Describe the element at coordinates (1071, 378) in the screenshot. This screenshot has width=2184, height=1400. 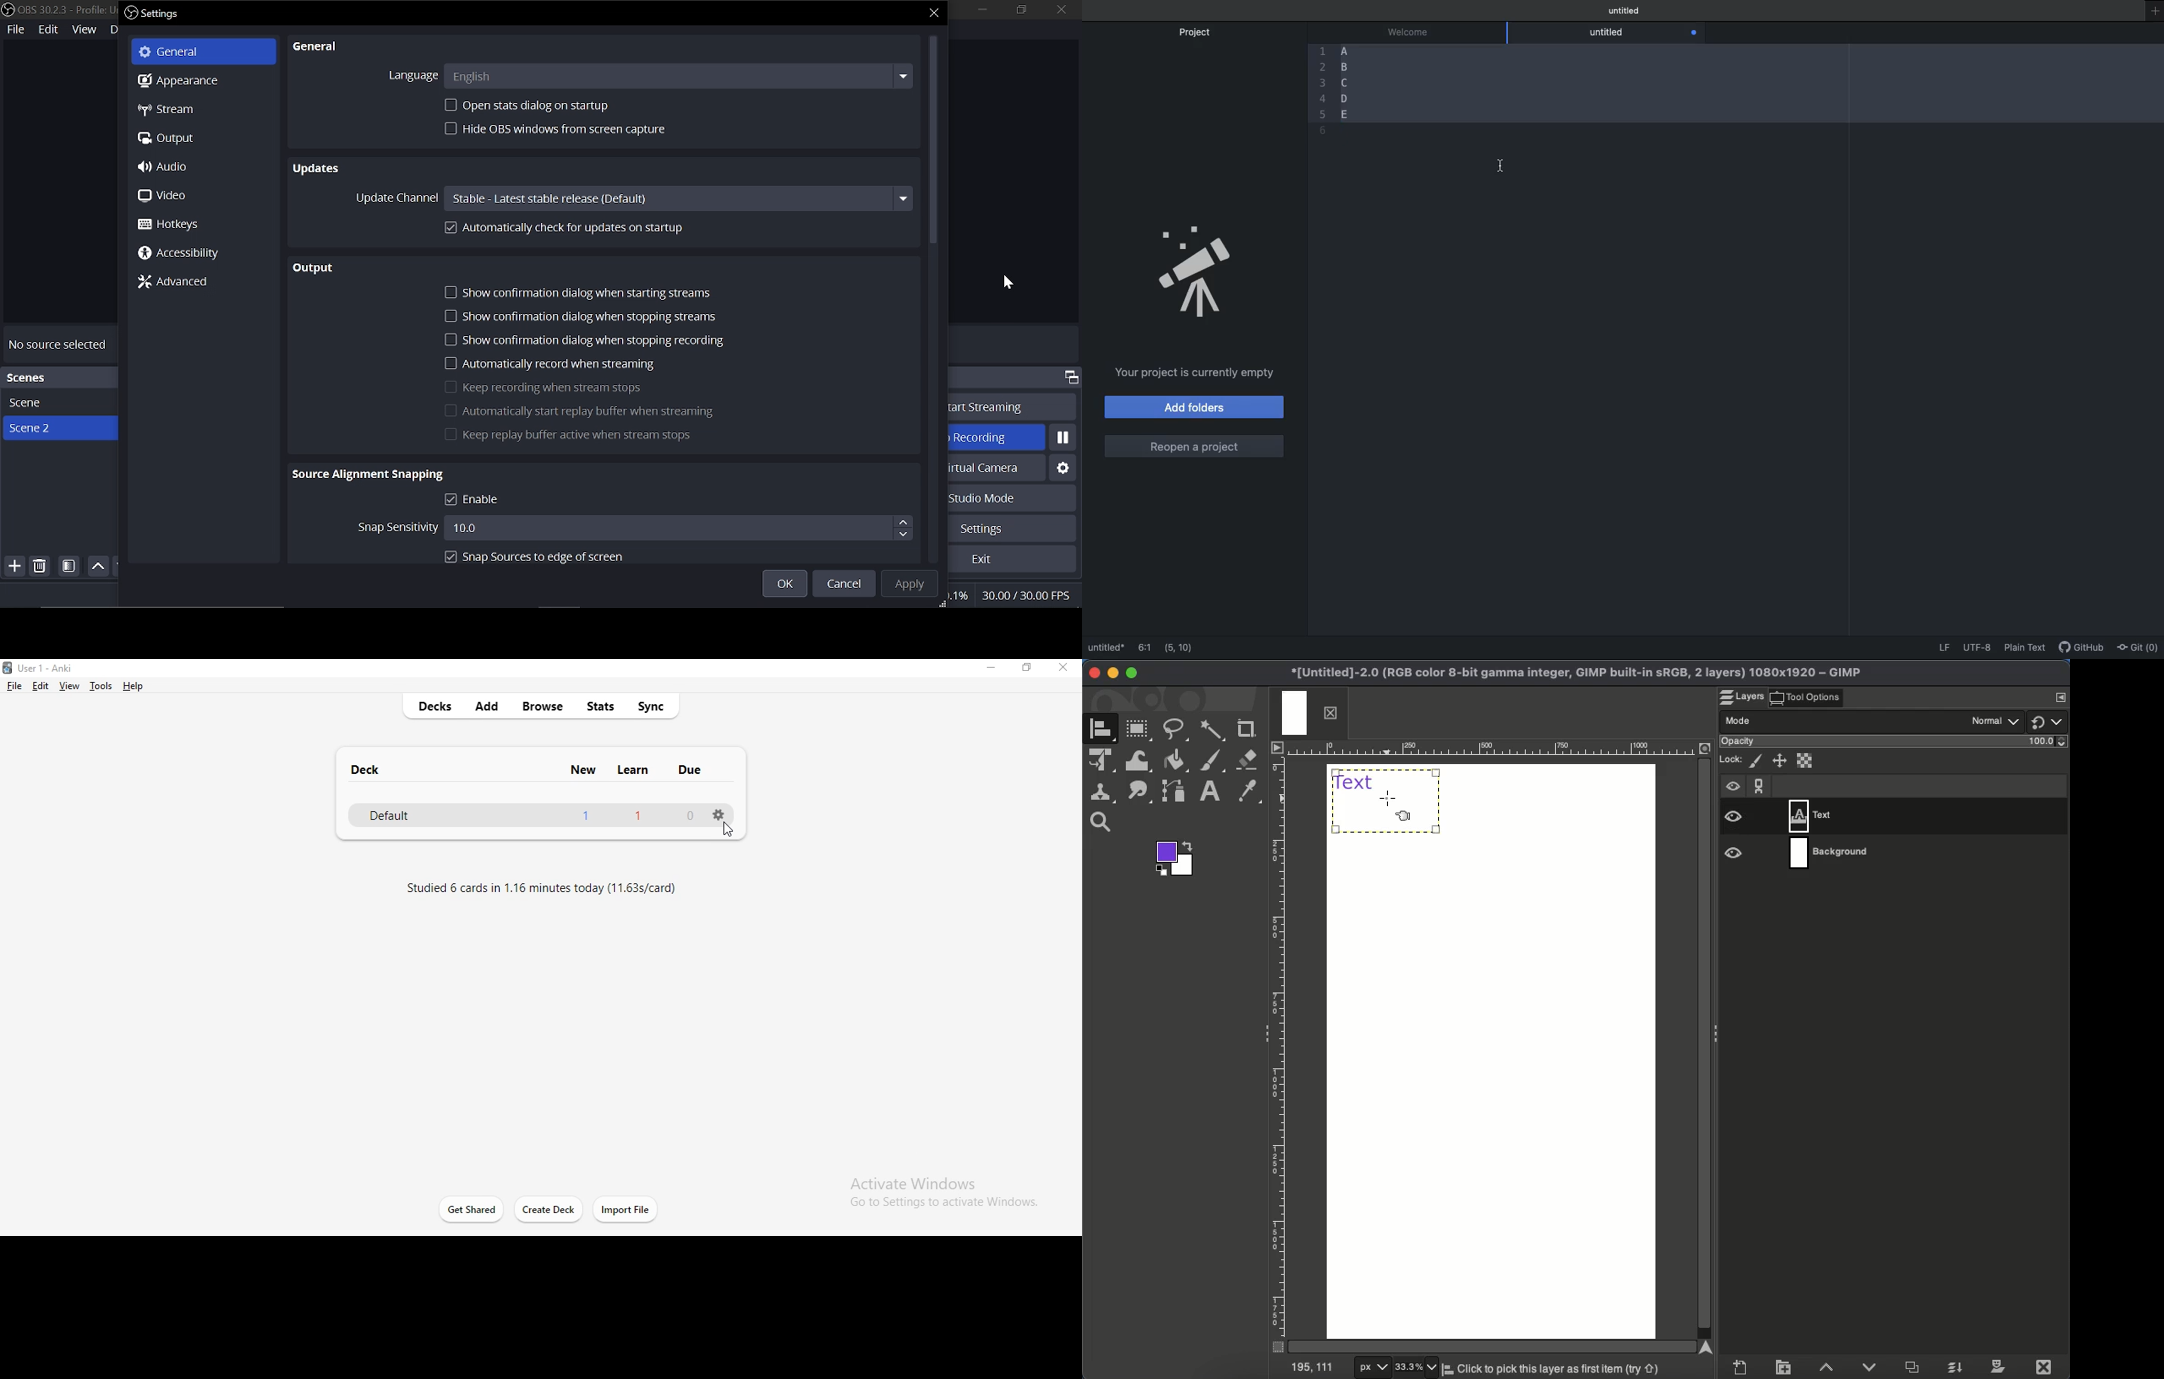
I see `toggle controls` at that location.